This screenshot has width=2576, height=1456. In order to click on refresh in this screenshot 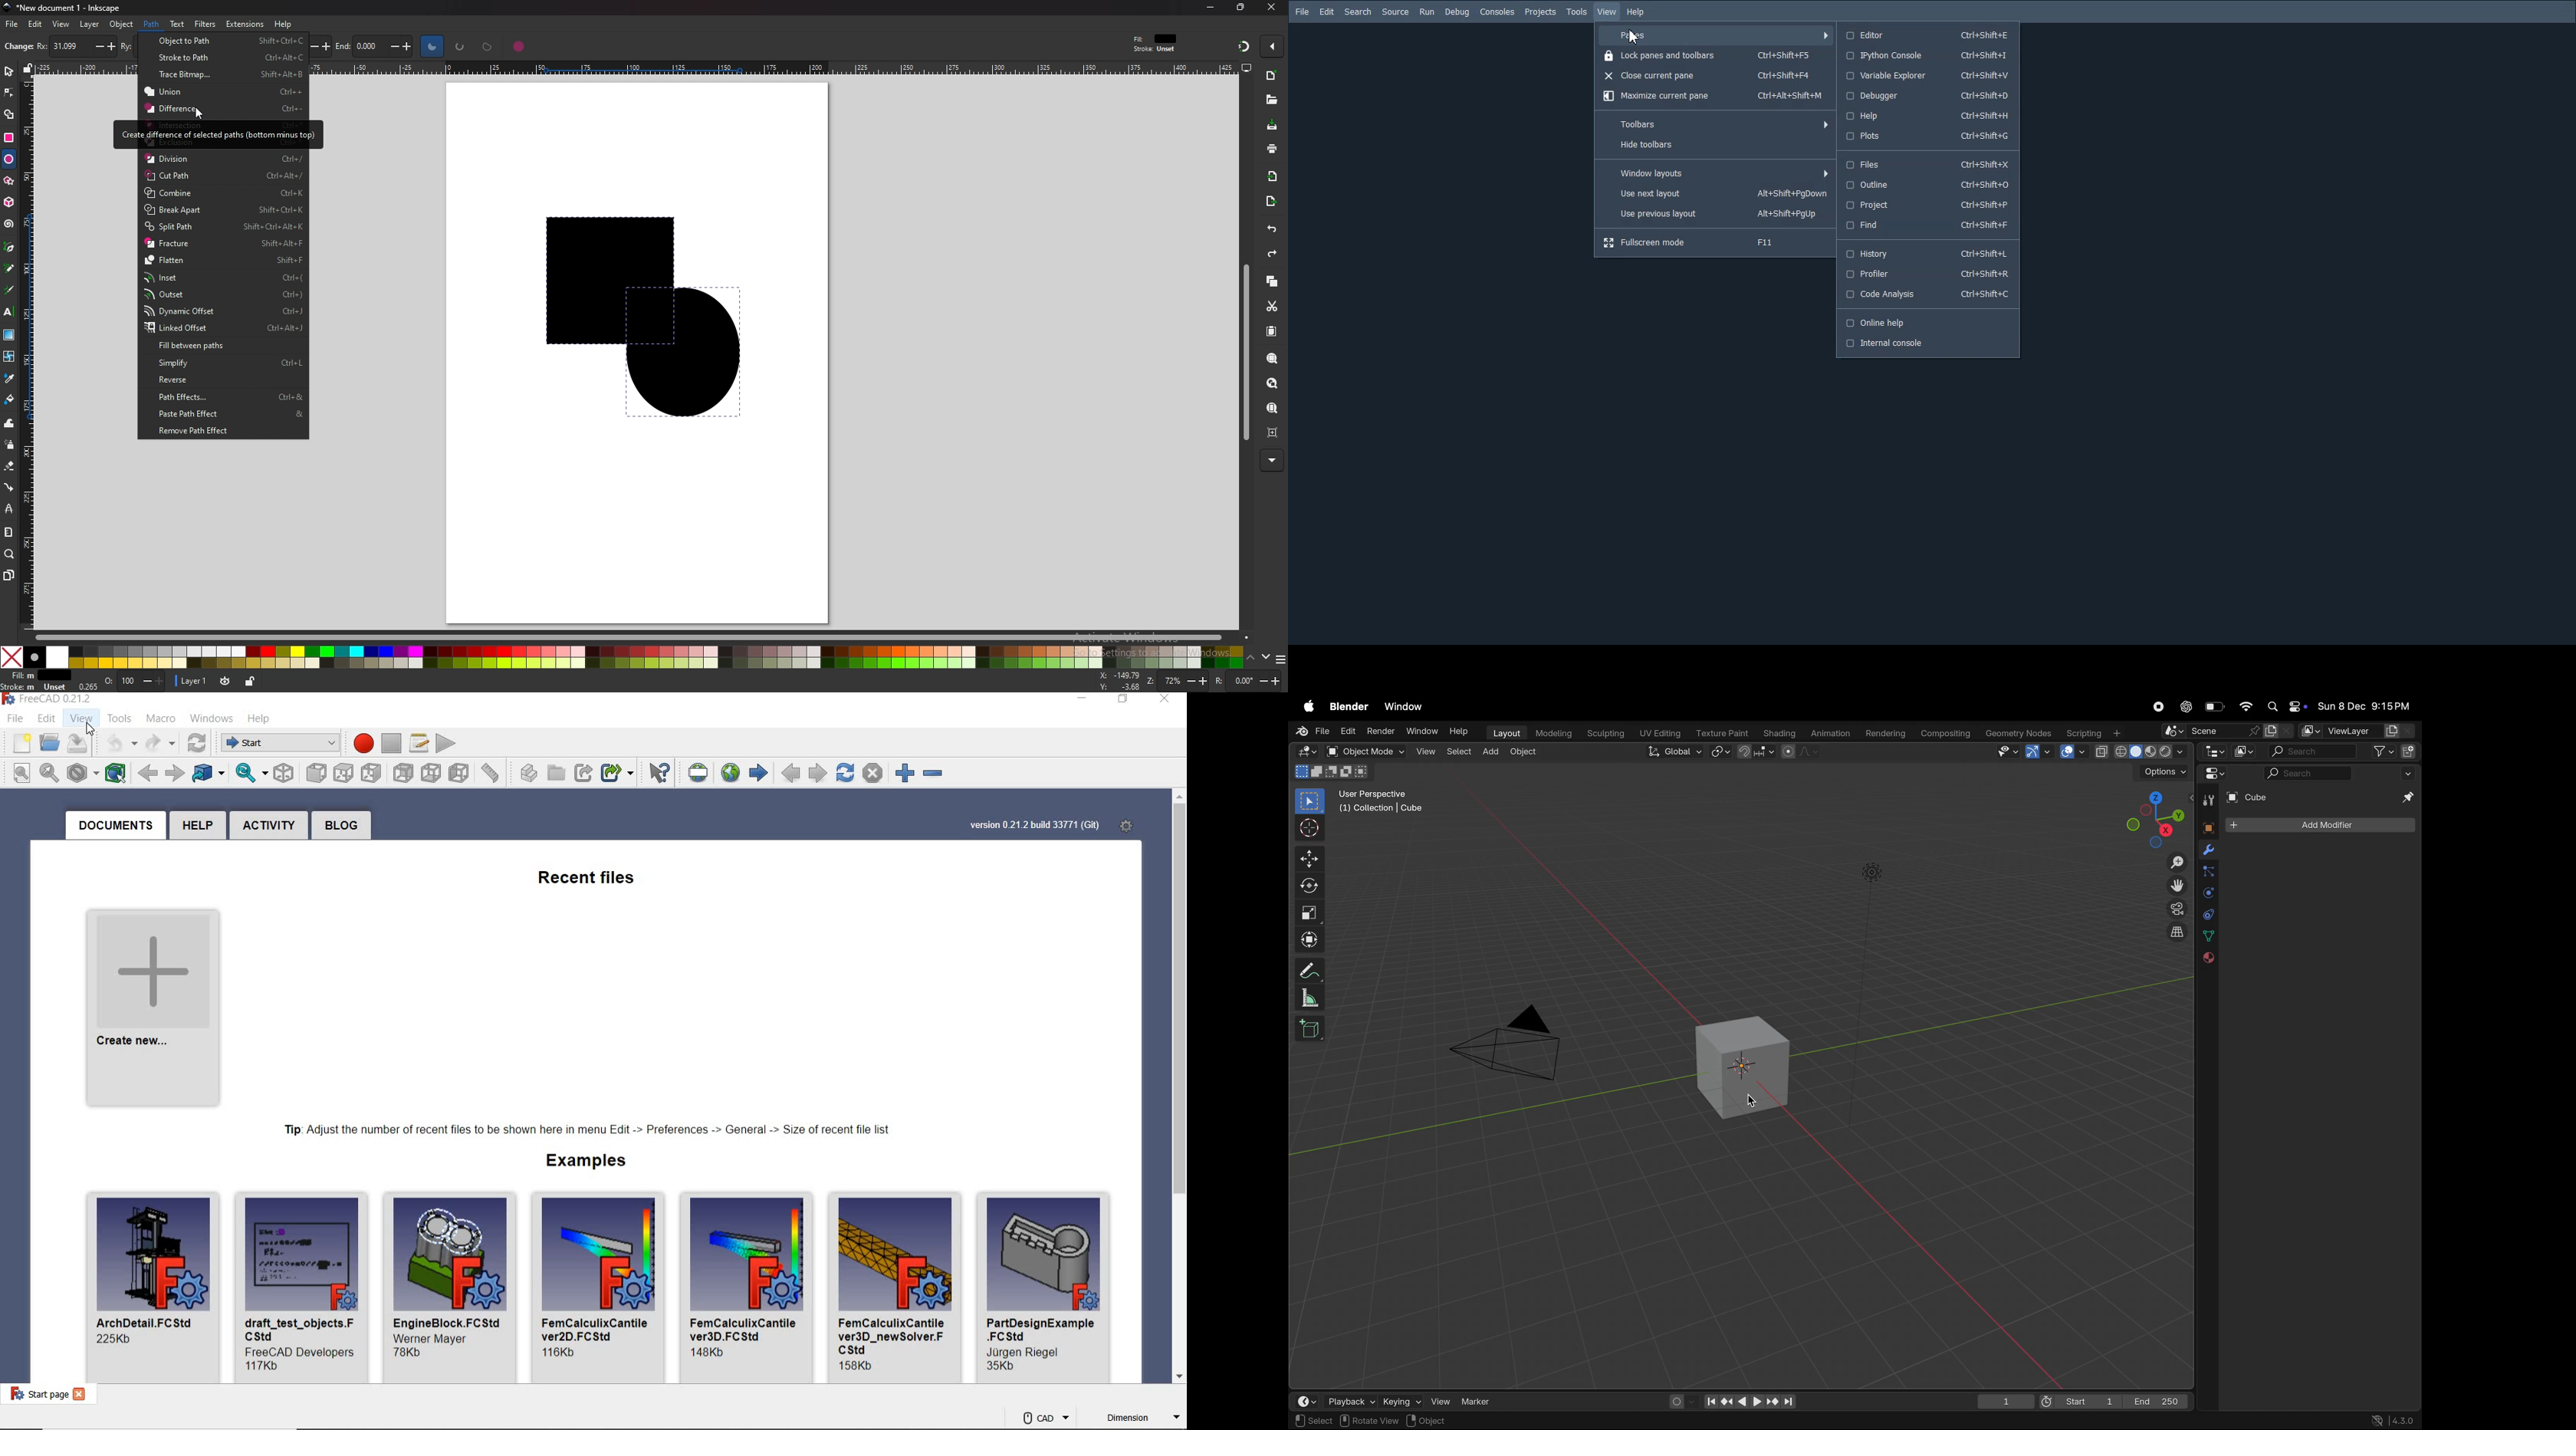, I will do `click(196, 743)`.